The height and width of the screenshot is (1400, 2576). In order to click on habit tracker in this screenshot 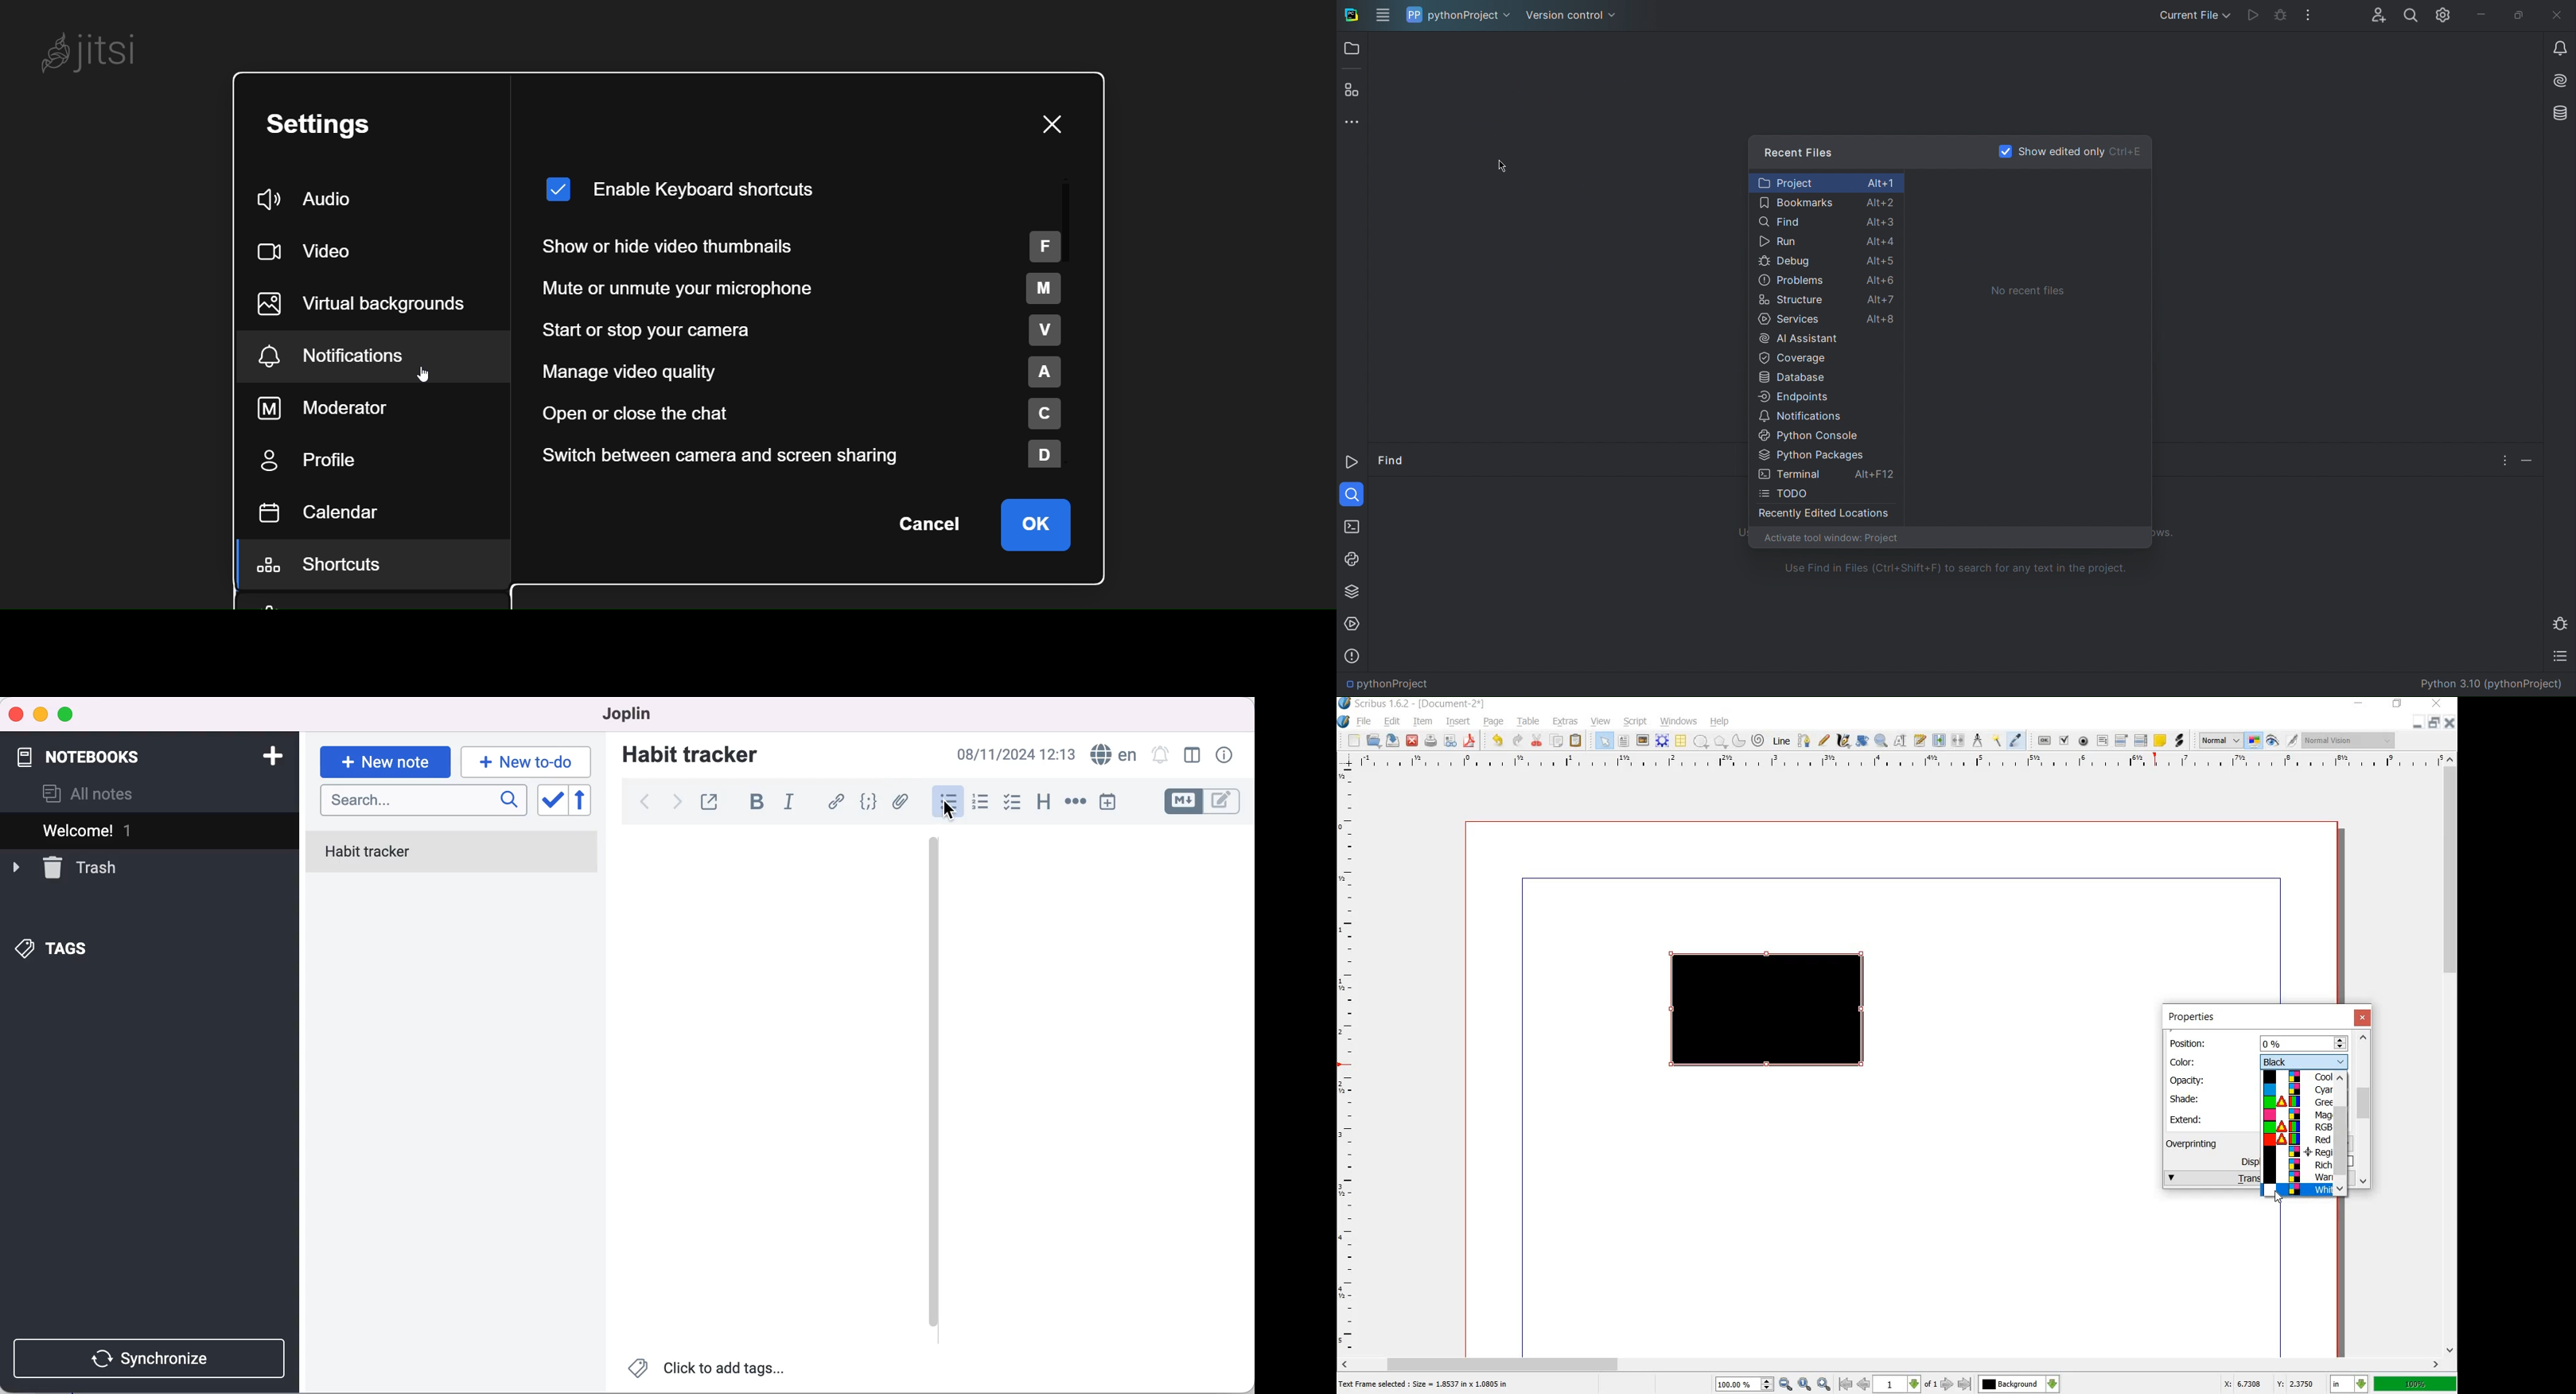, I will do `click(452, 853)`.